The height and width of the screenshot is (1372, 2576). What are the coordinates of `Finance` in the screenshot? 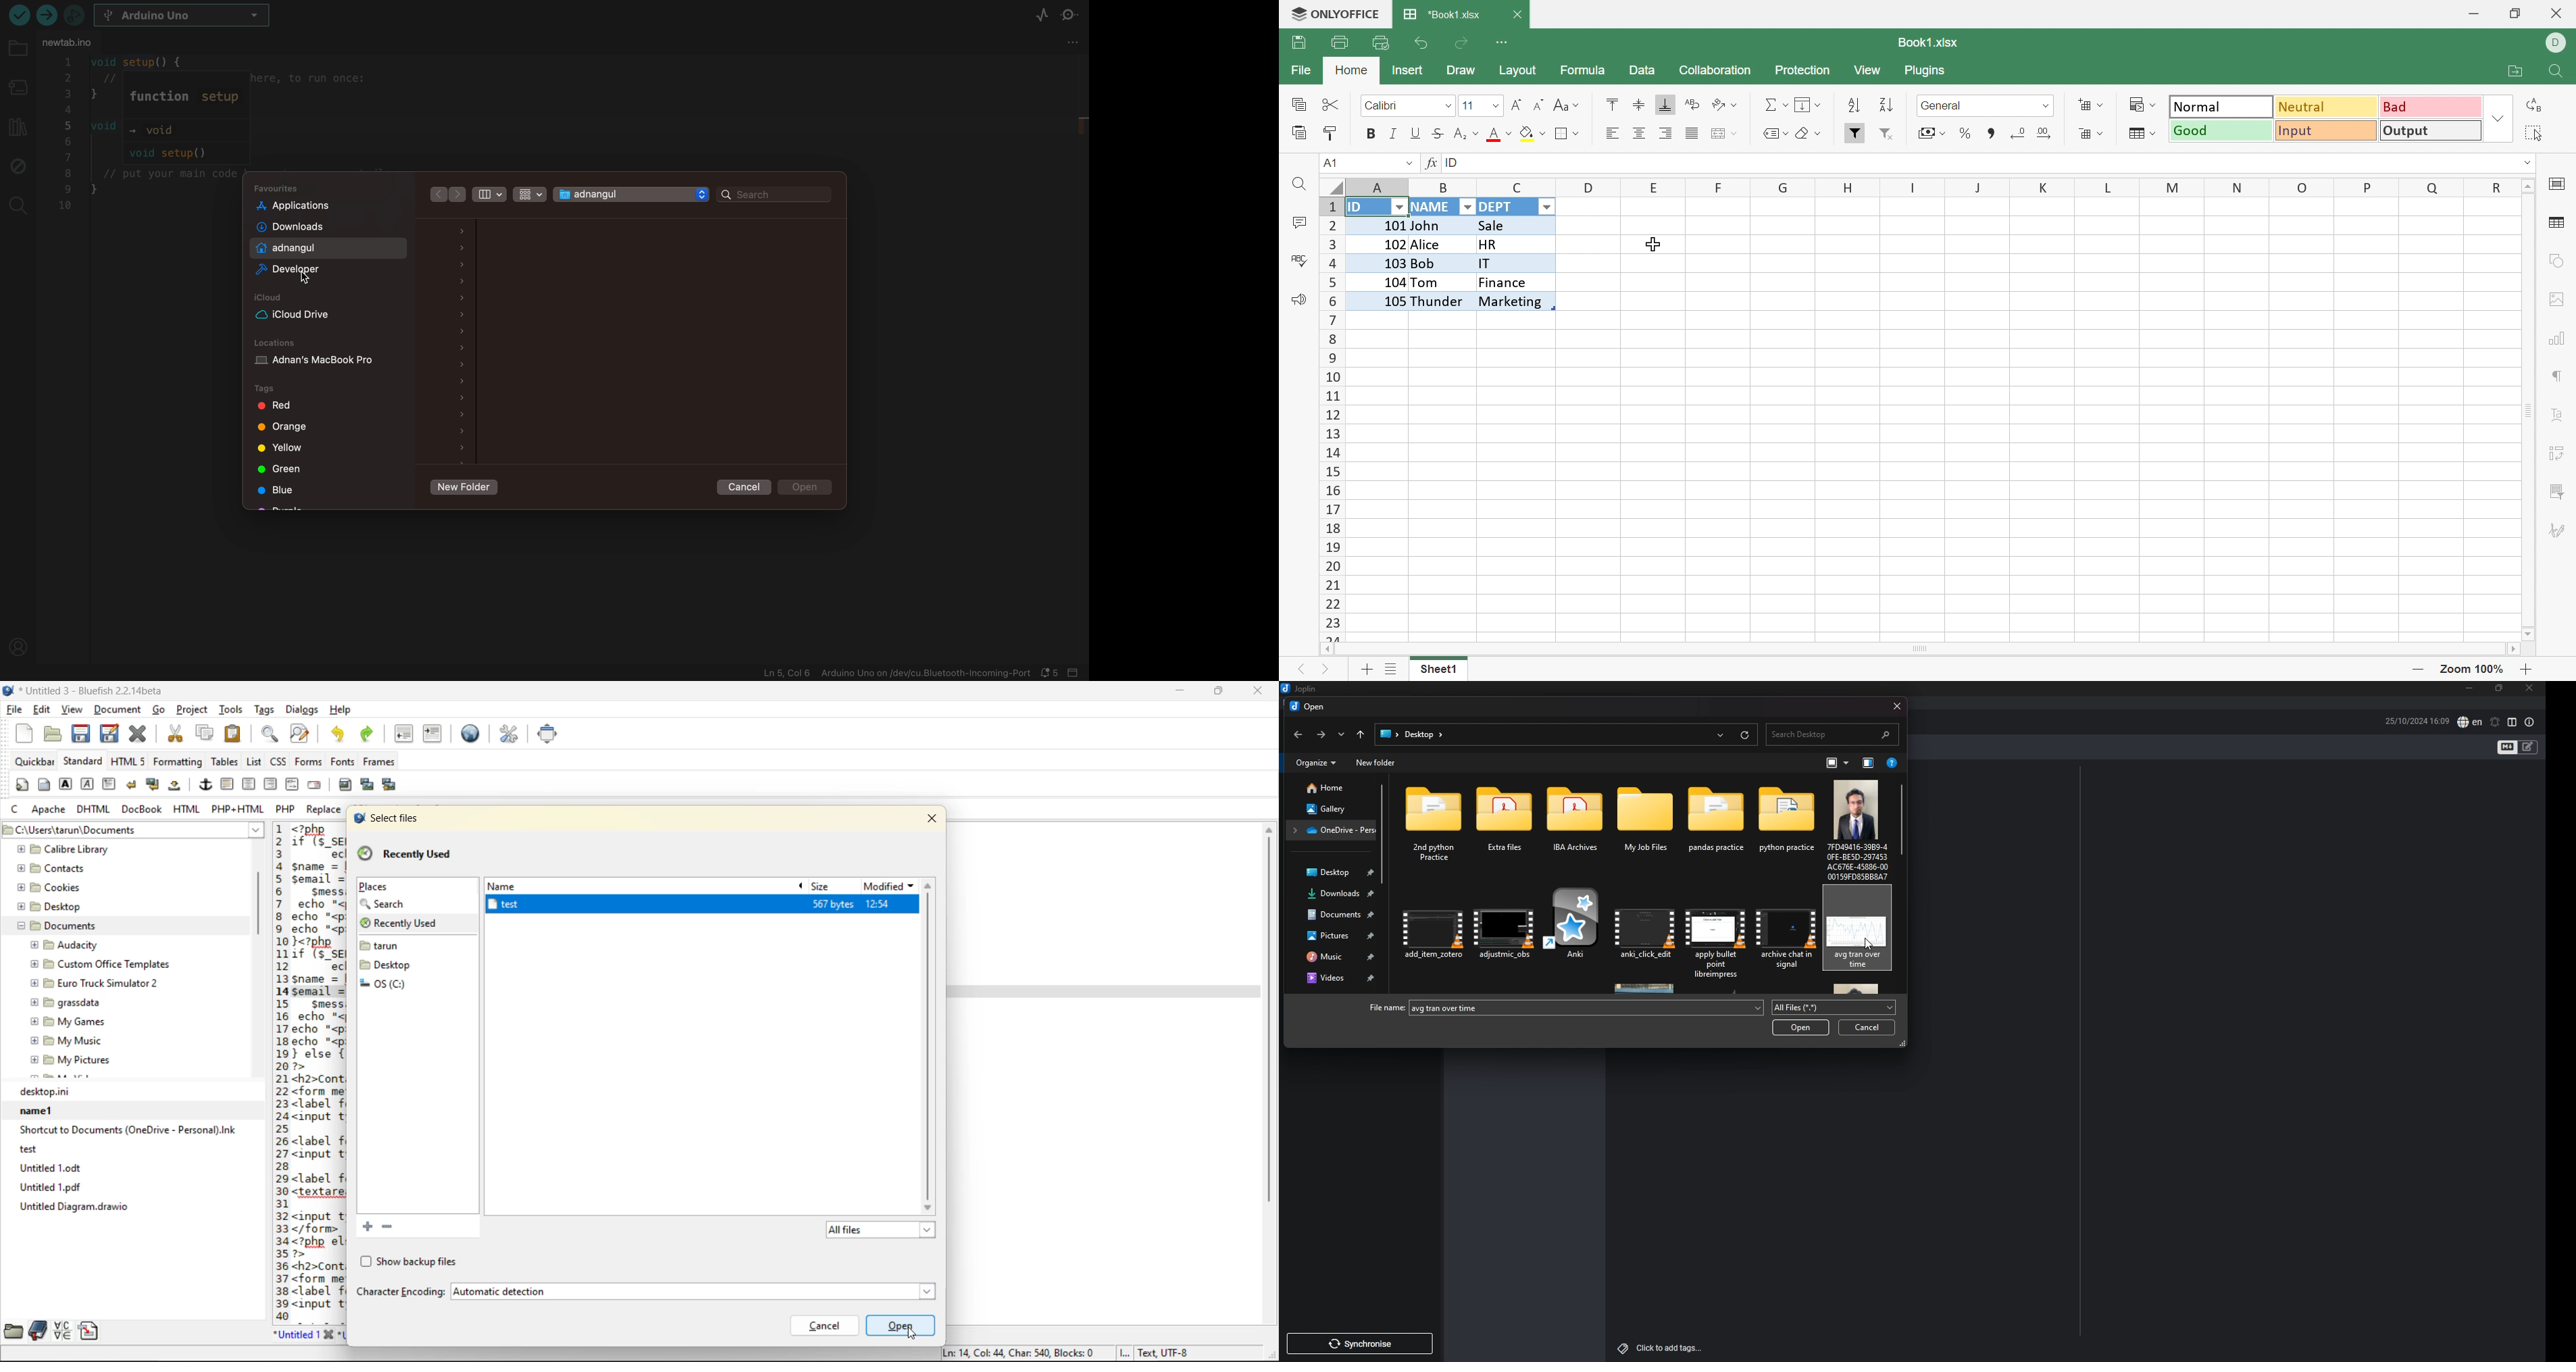 It's located at (1505, 284).